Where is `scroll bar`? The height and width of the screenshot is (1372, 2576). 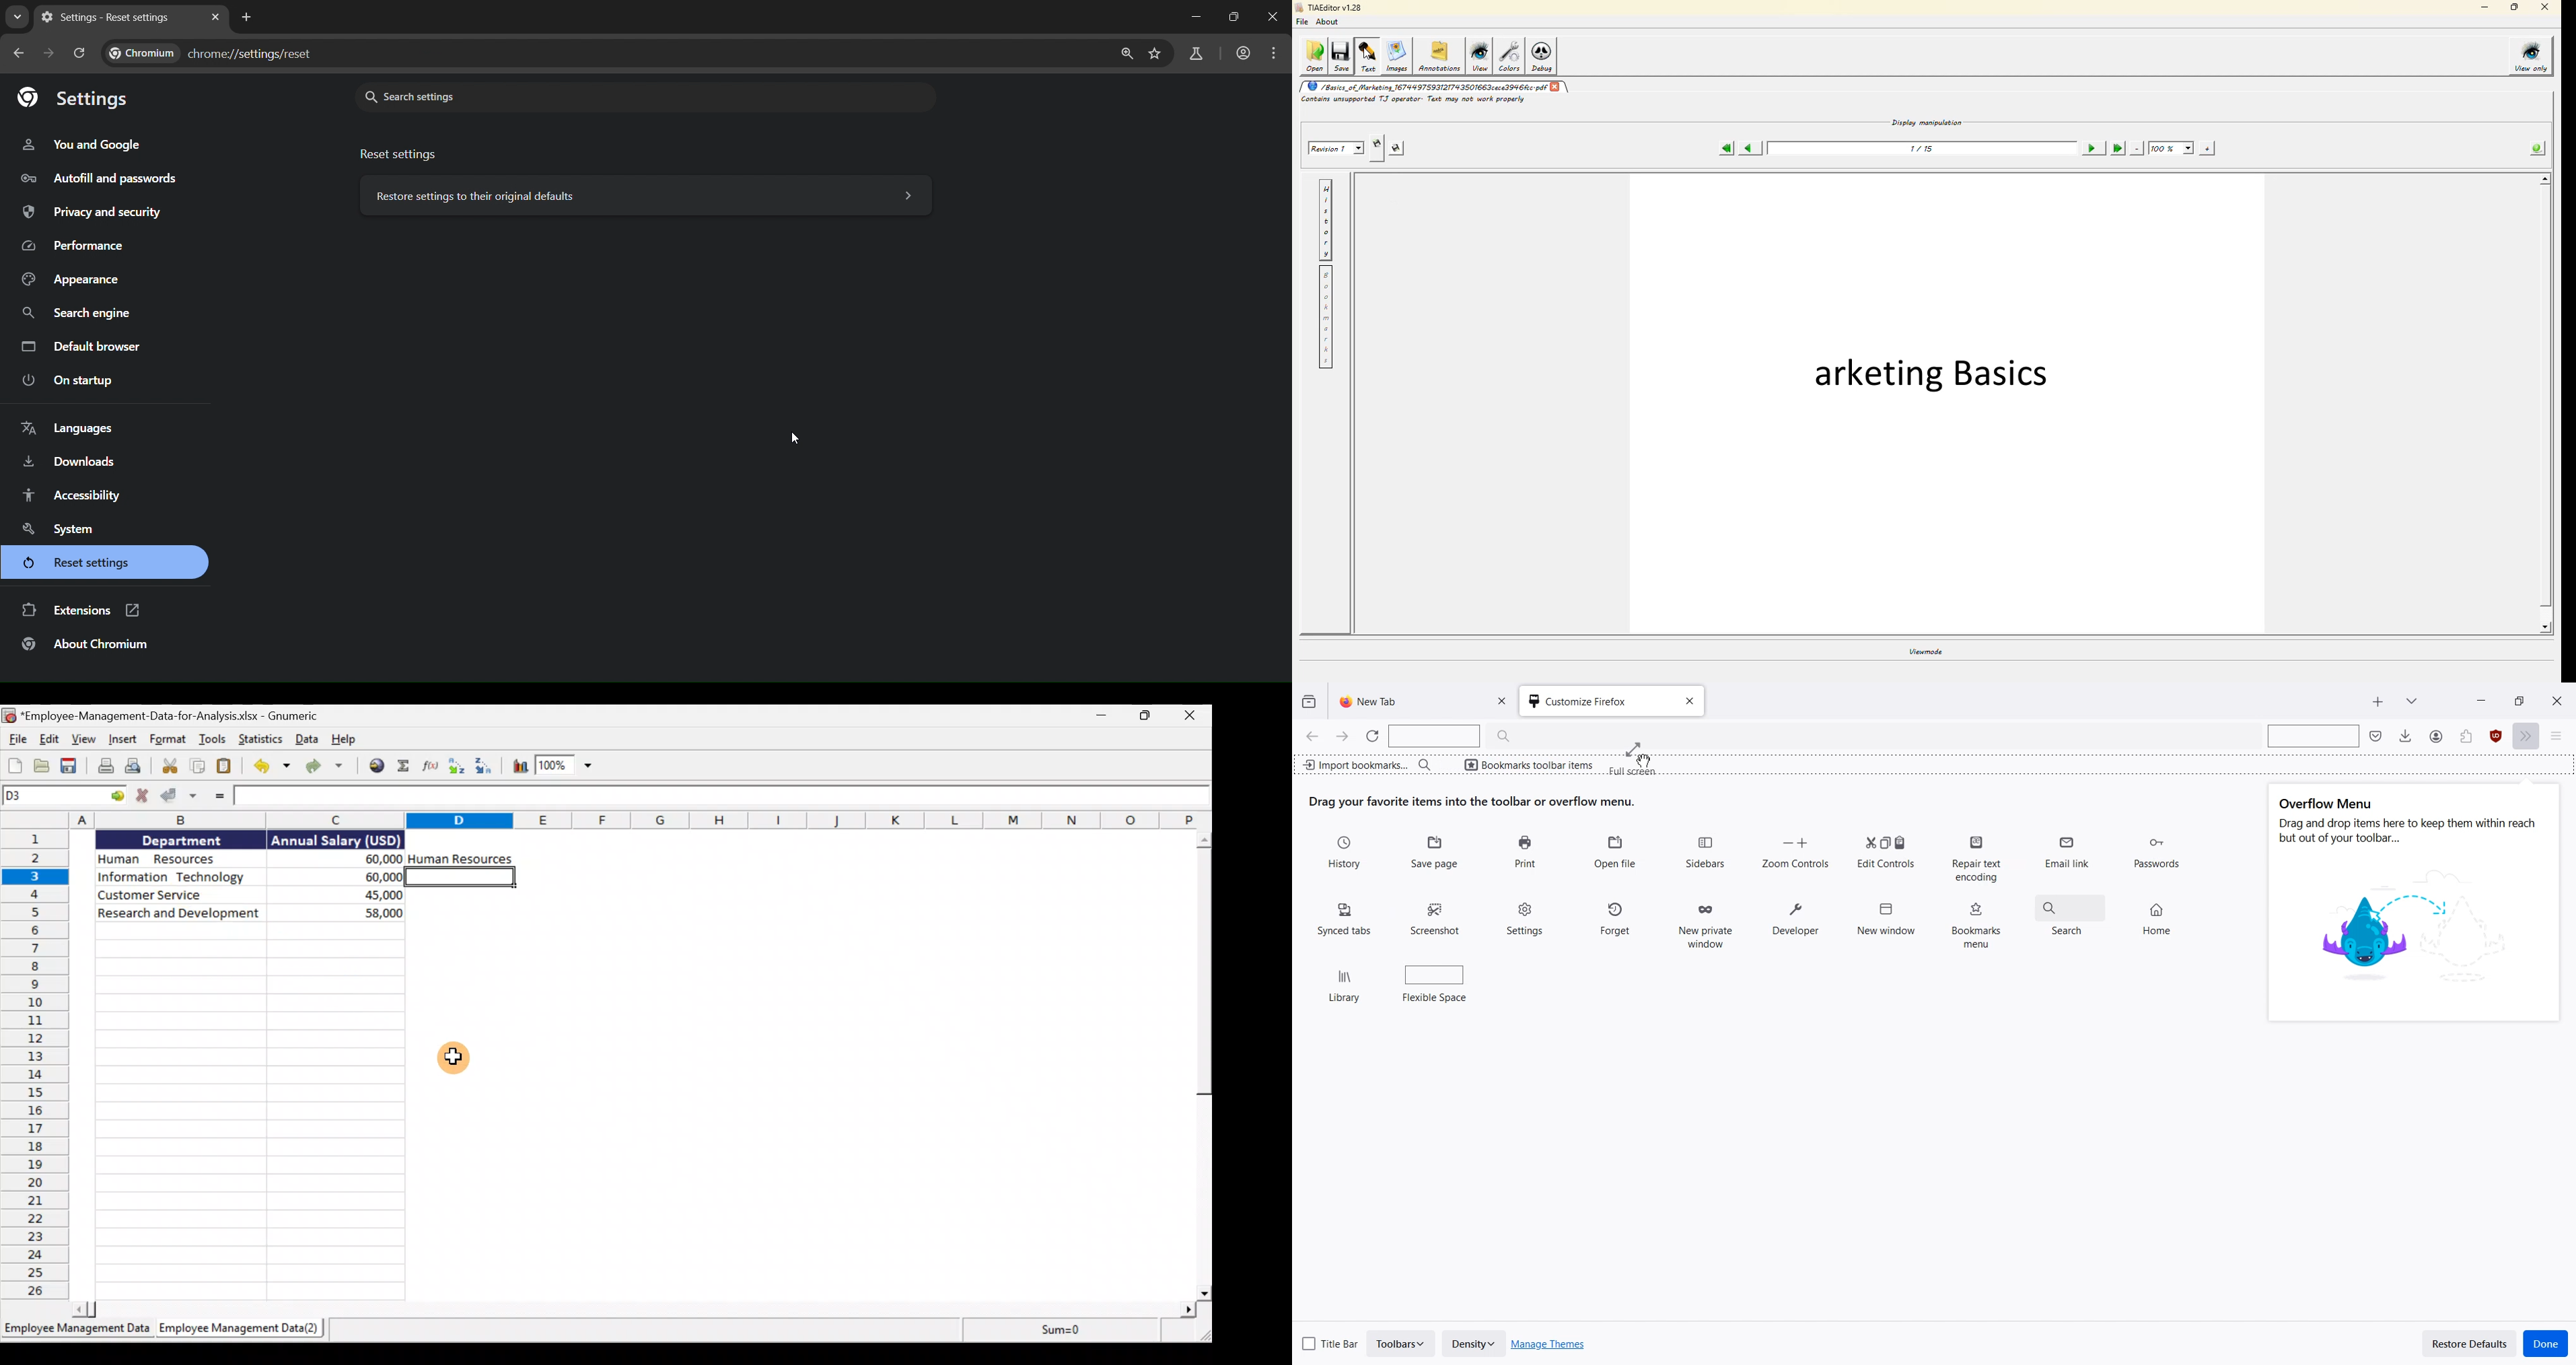
scroll bar is located at coordinates (1202, 1067).